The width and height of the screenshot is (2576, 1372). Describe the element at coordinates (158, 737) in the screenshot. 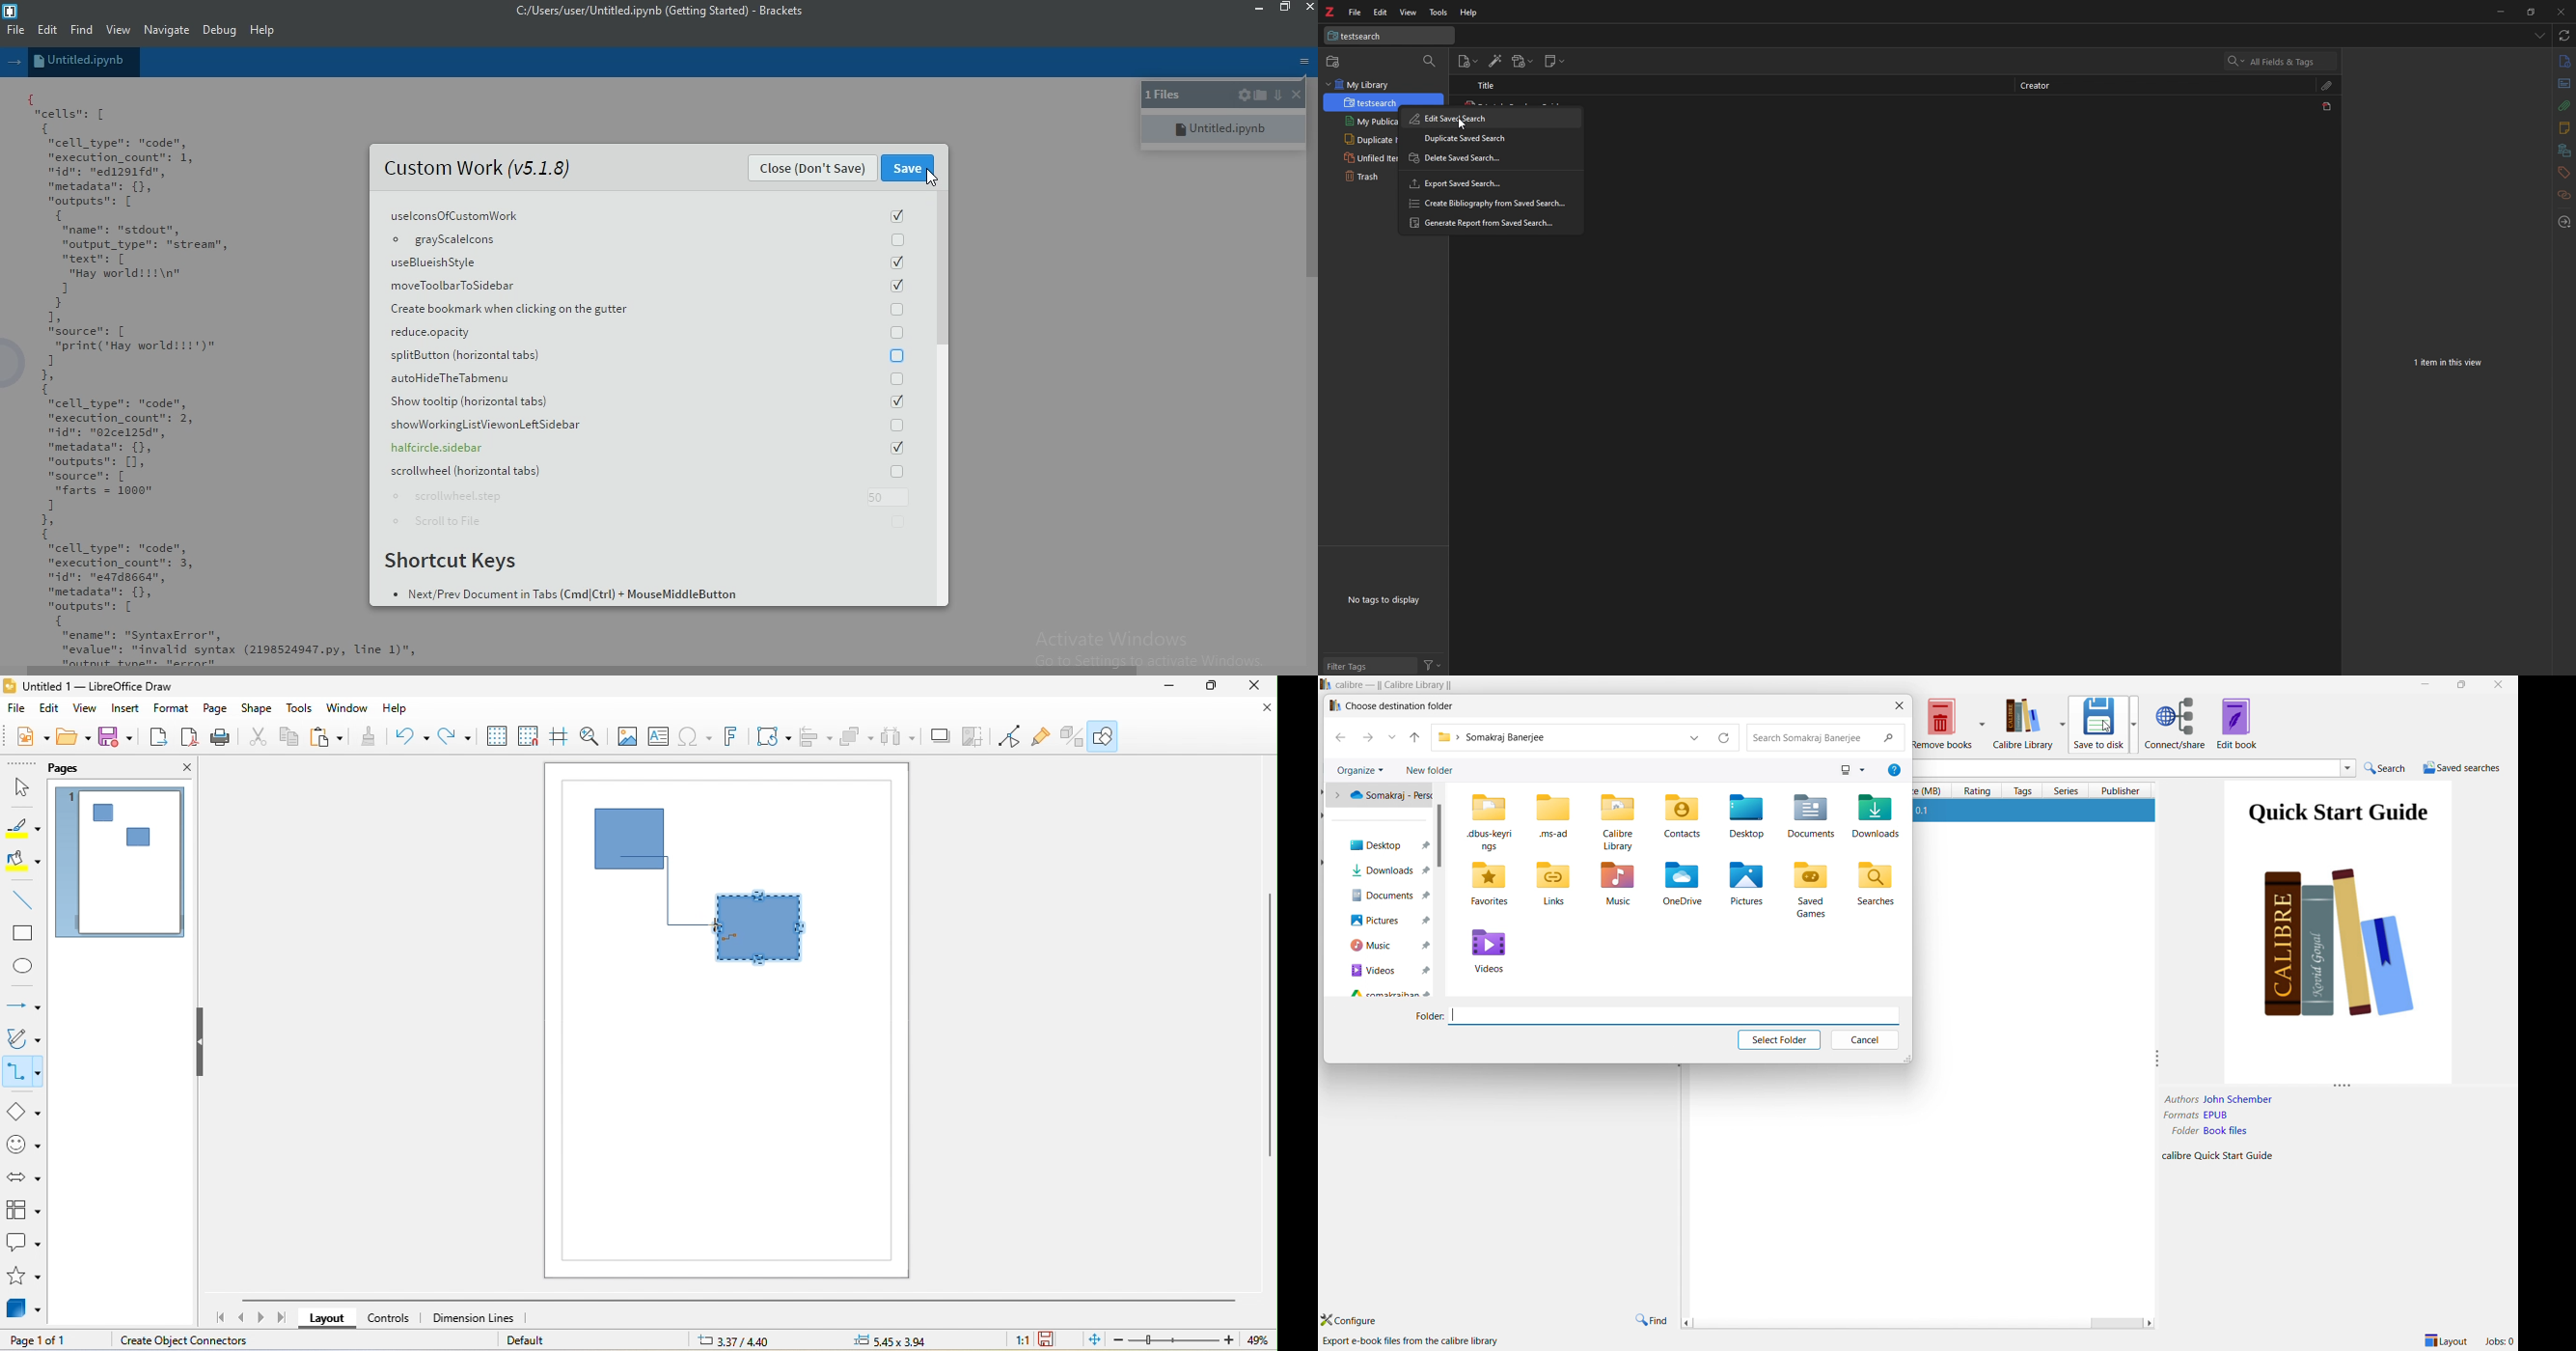

I see `export` at that location.